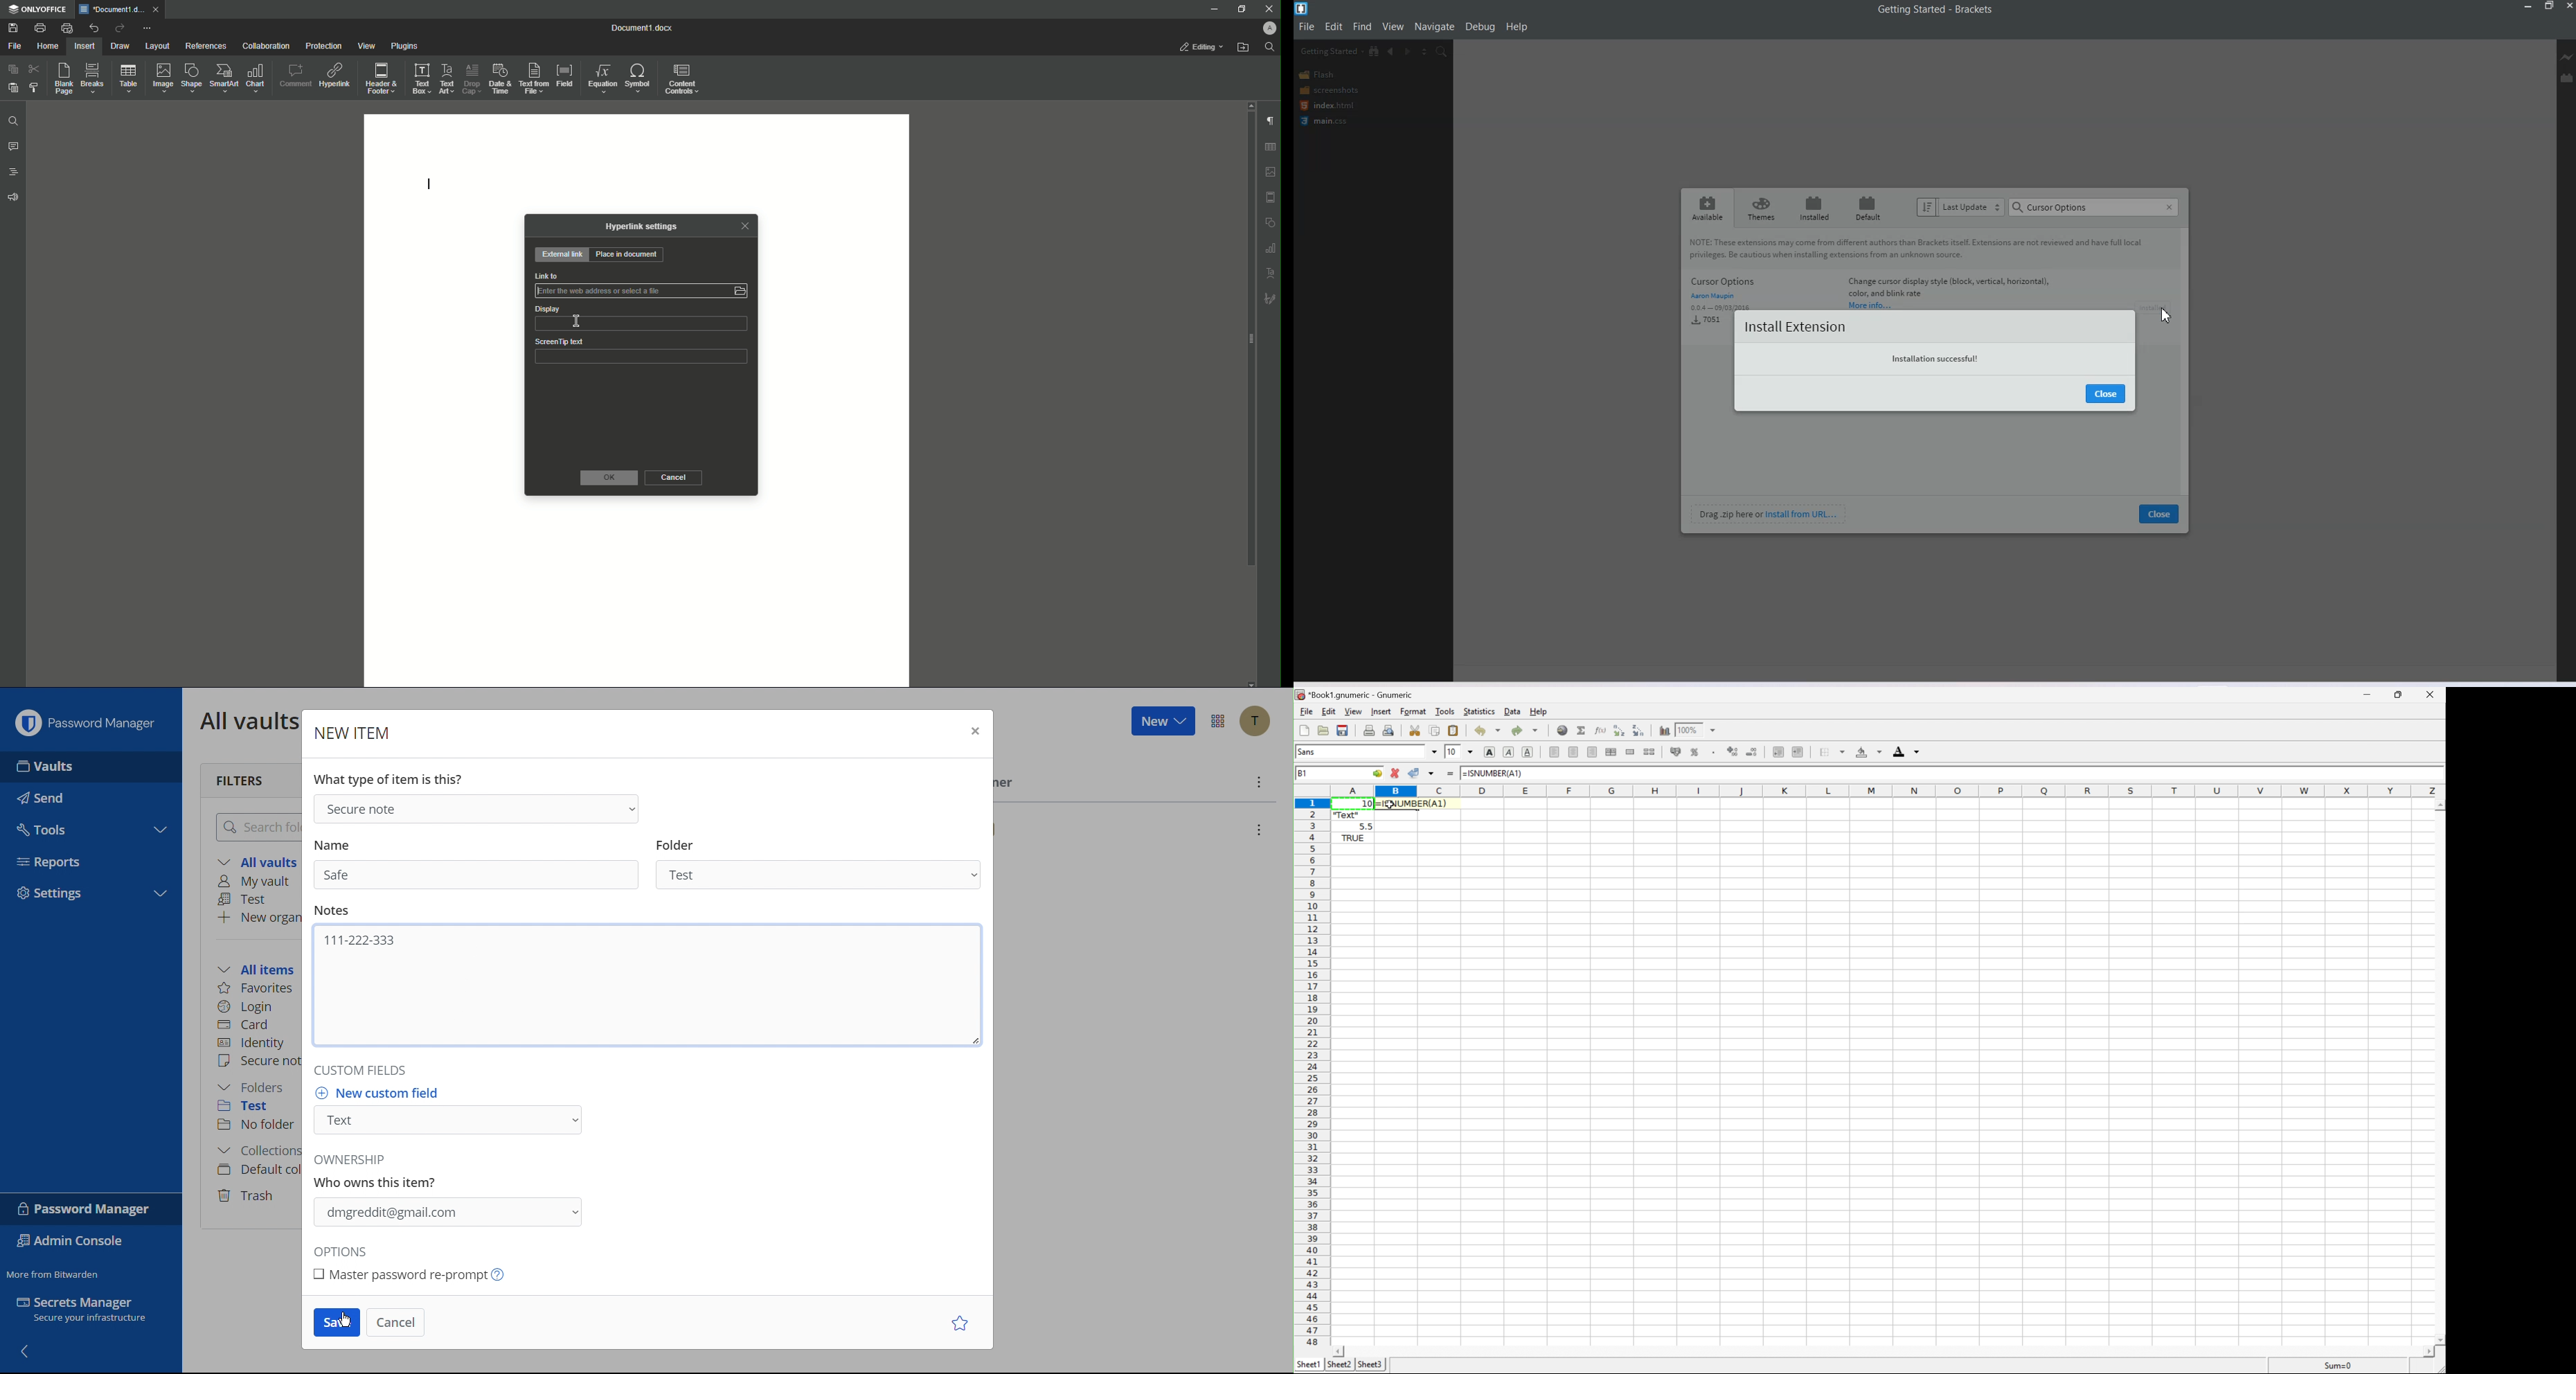  Describe the element at coordinates (336, 1323) in the screenshot. I see `Save` at that location.